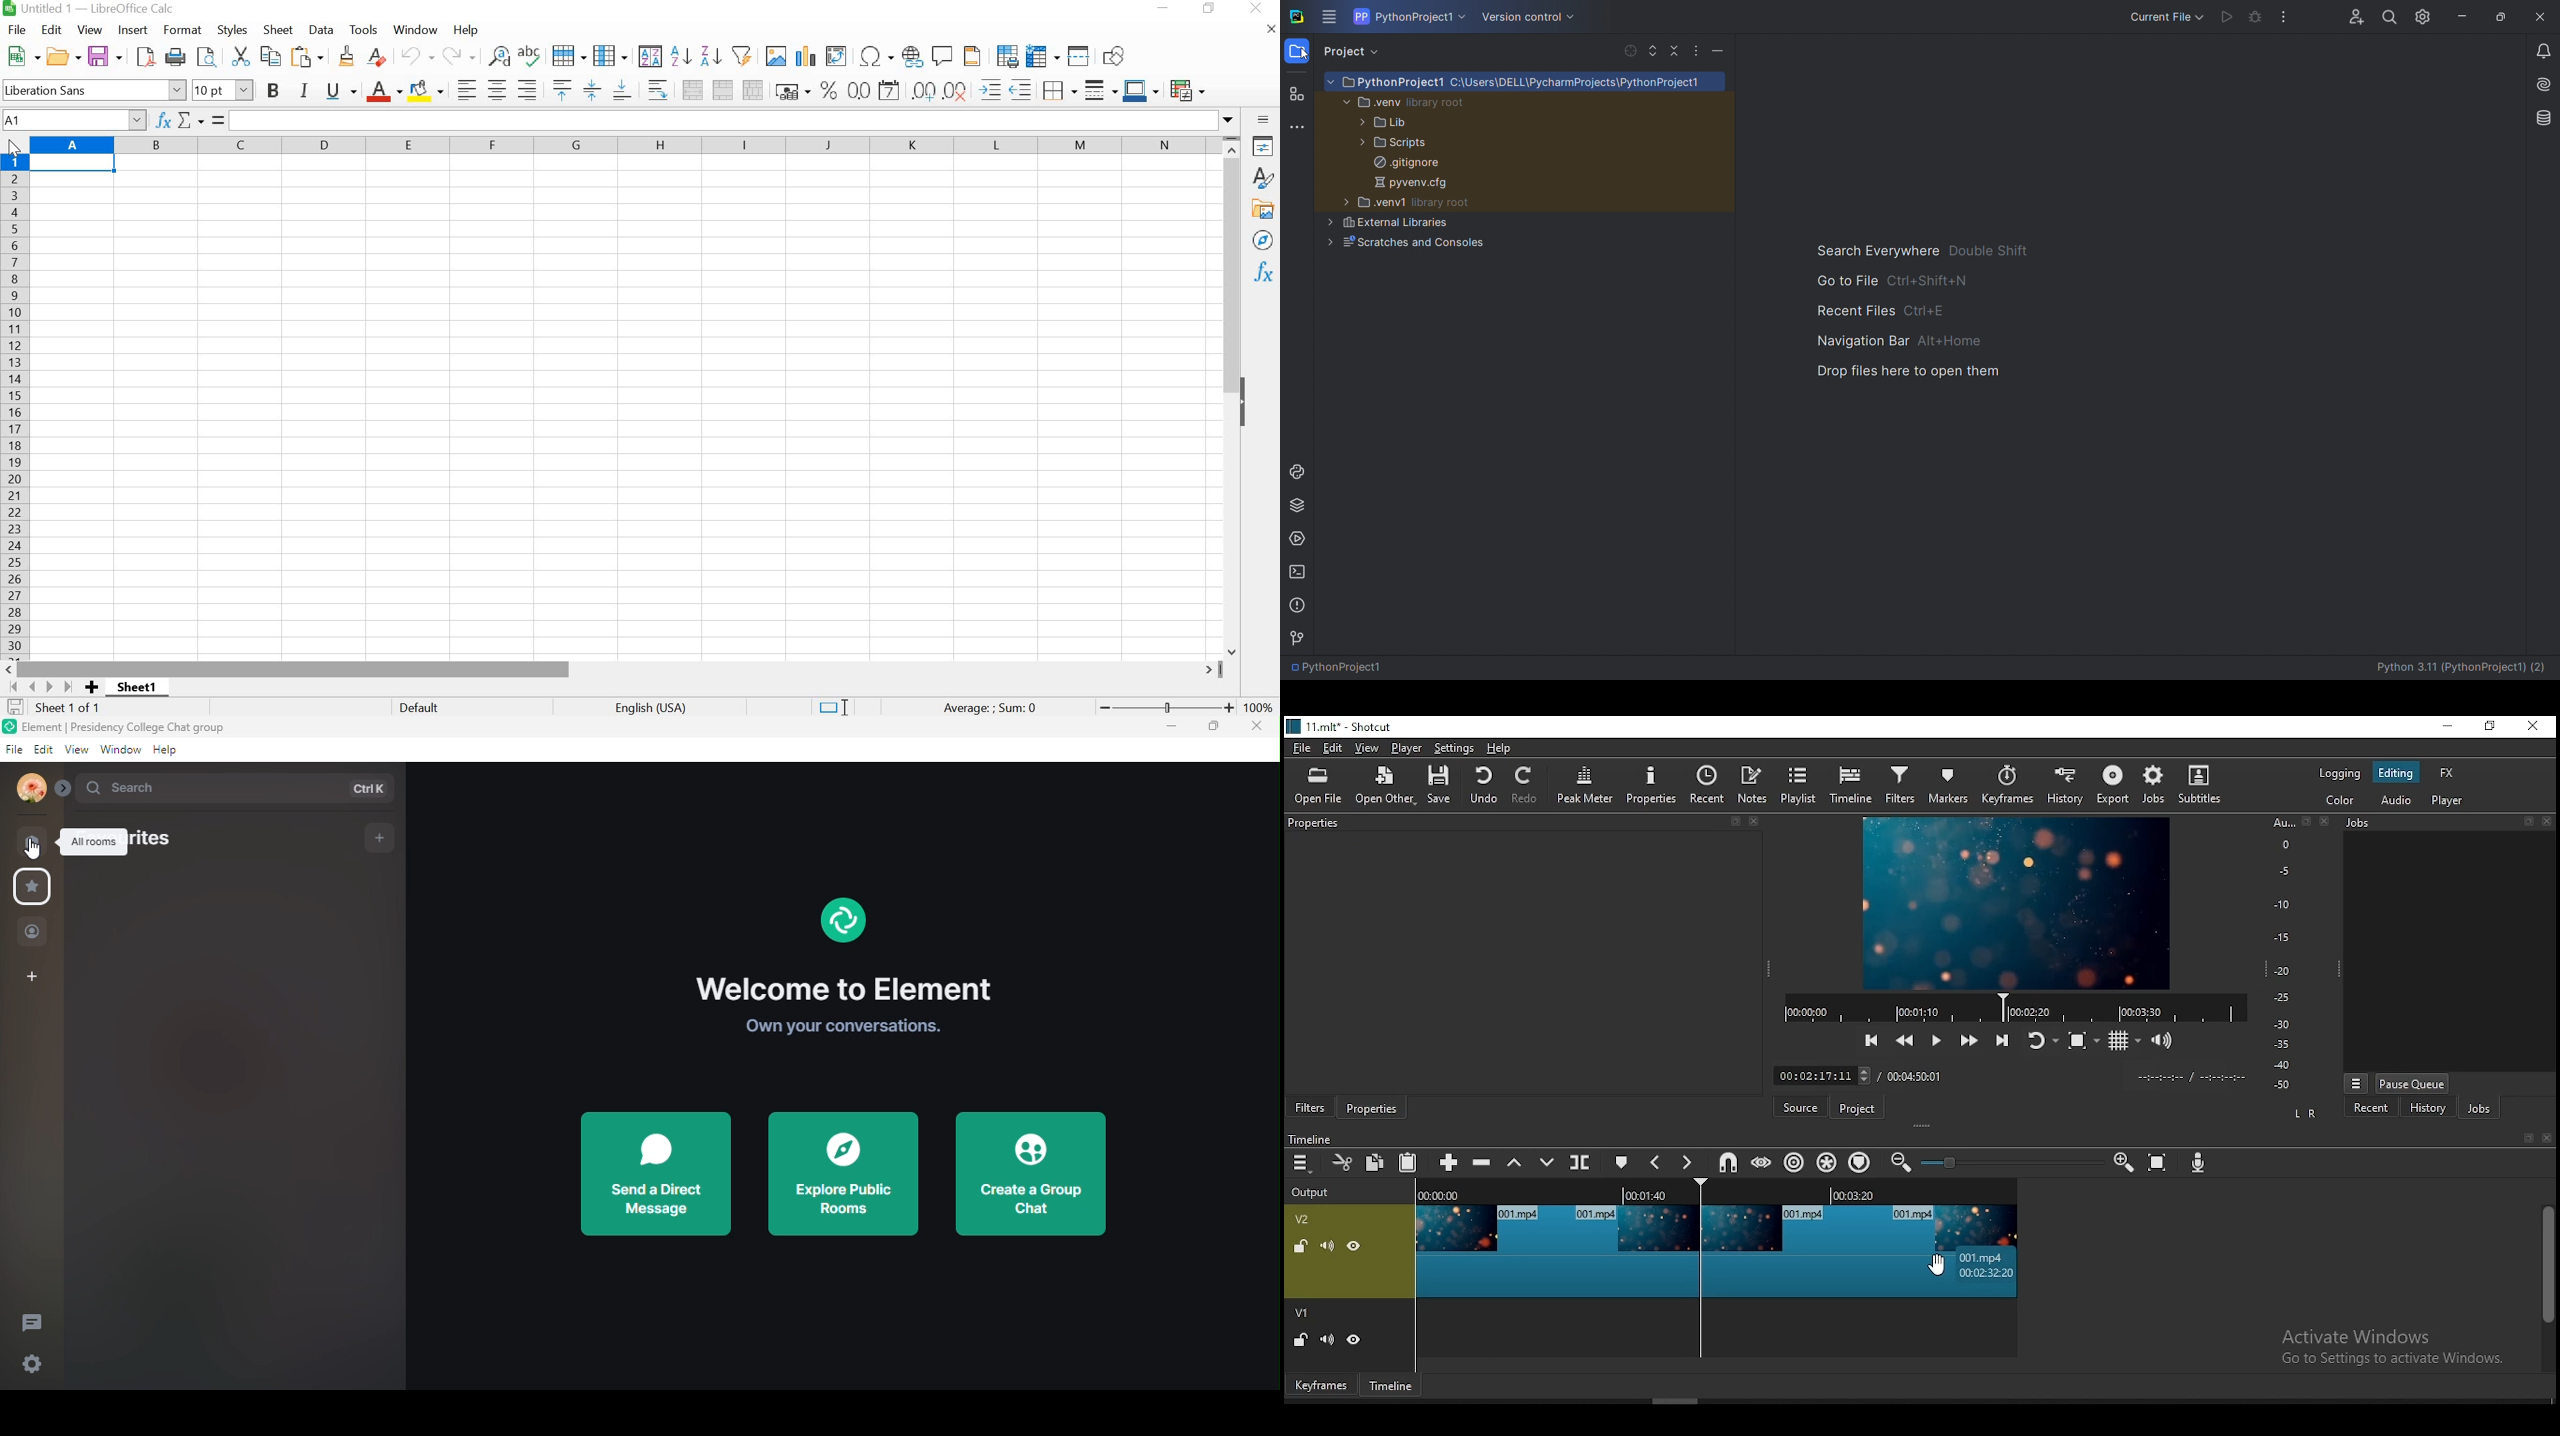 The image size is (2576, 1456). I want to click on paste, so click(1407, 1165).